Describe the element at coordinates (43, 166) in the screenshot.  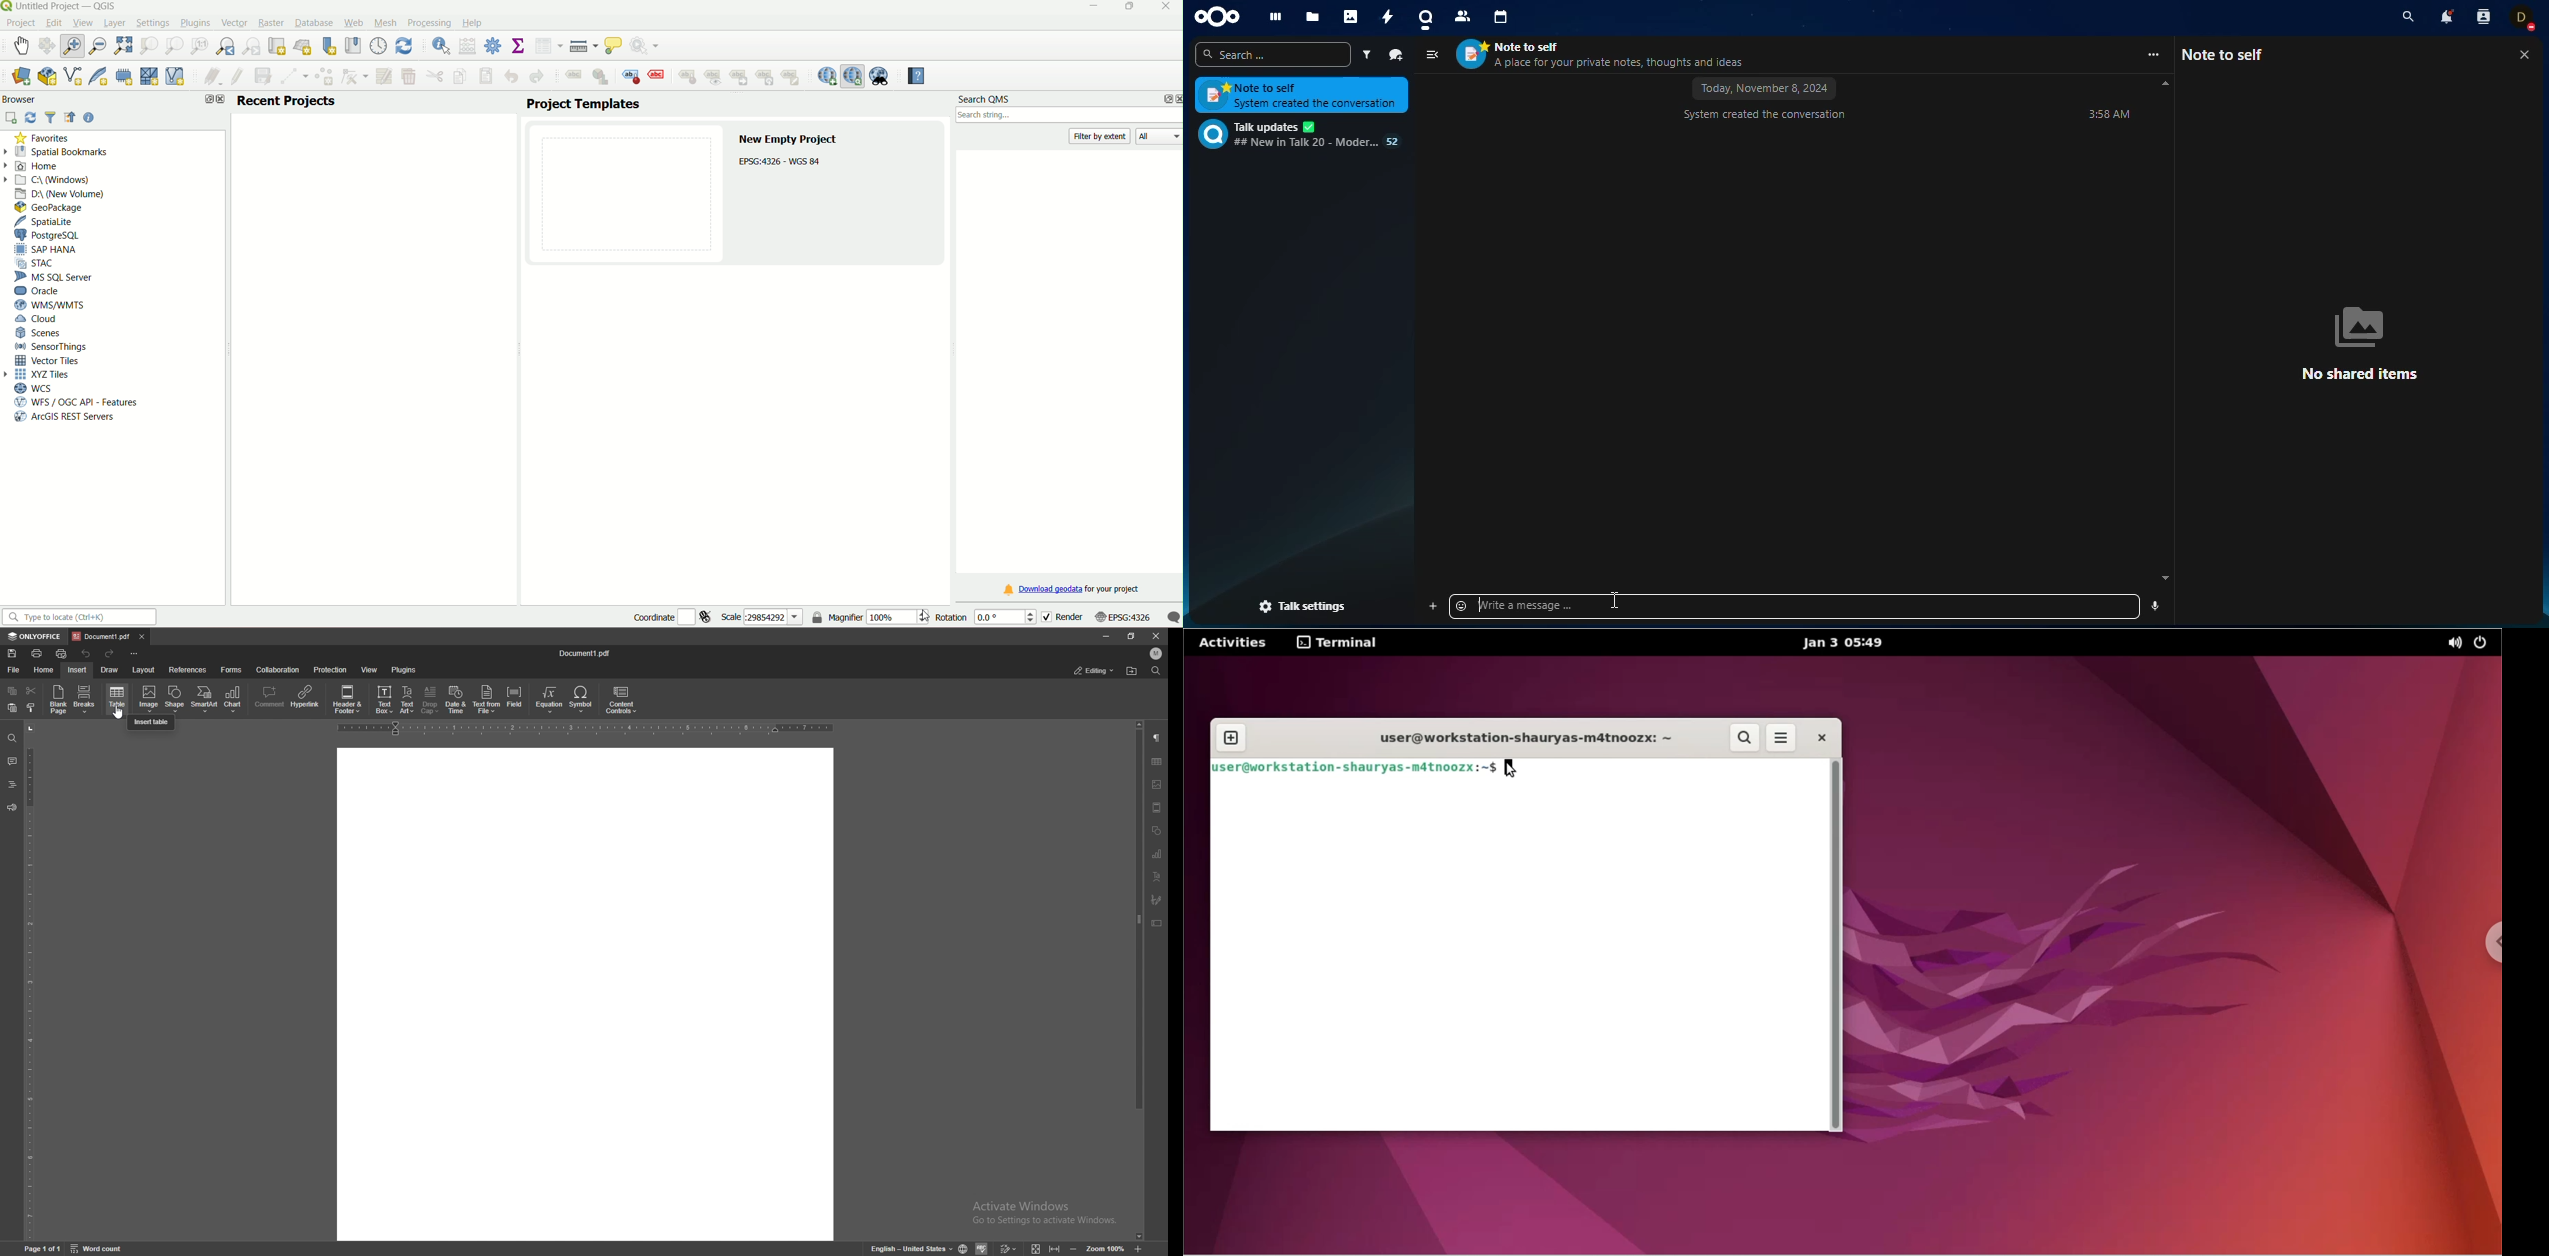
I see `home` at that location.